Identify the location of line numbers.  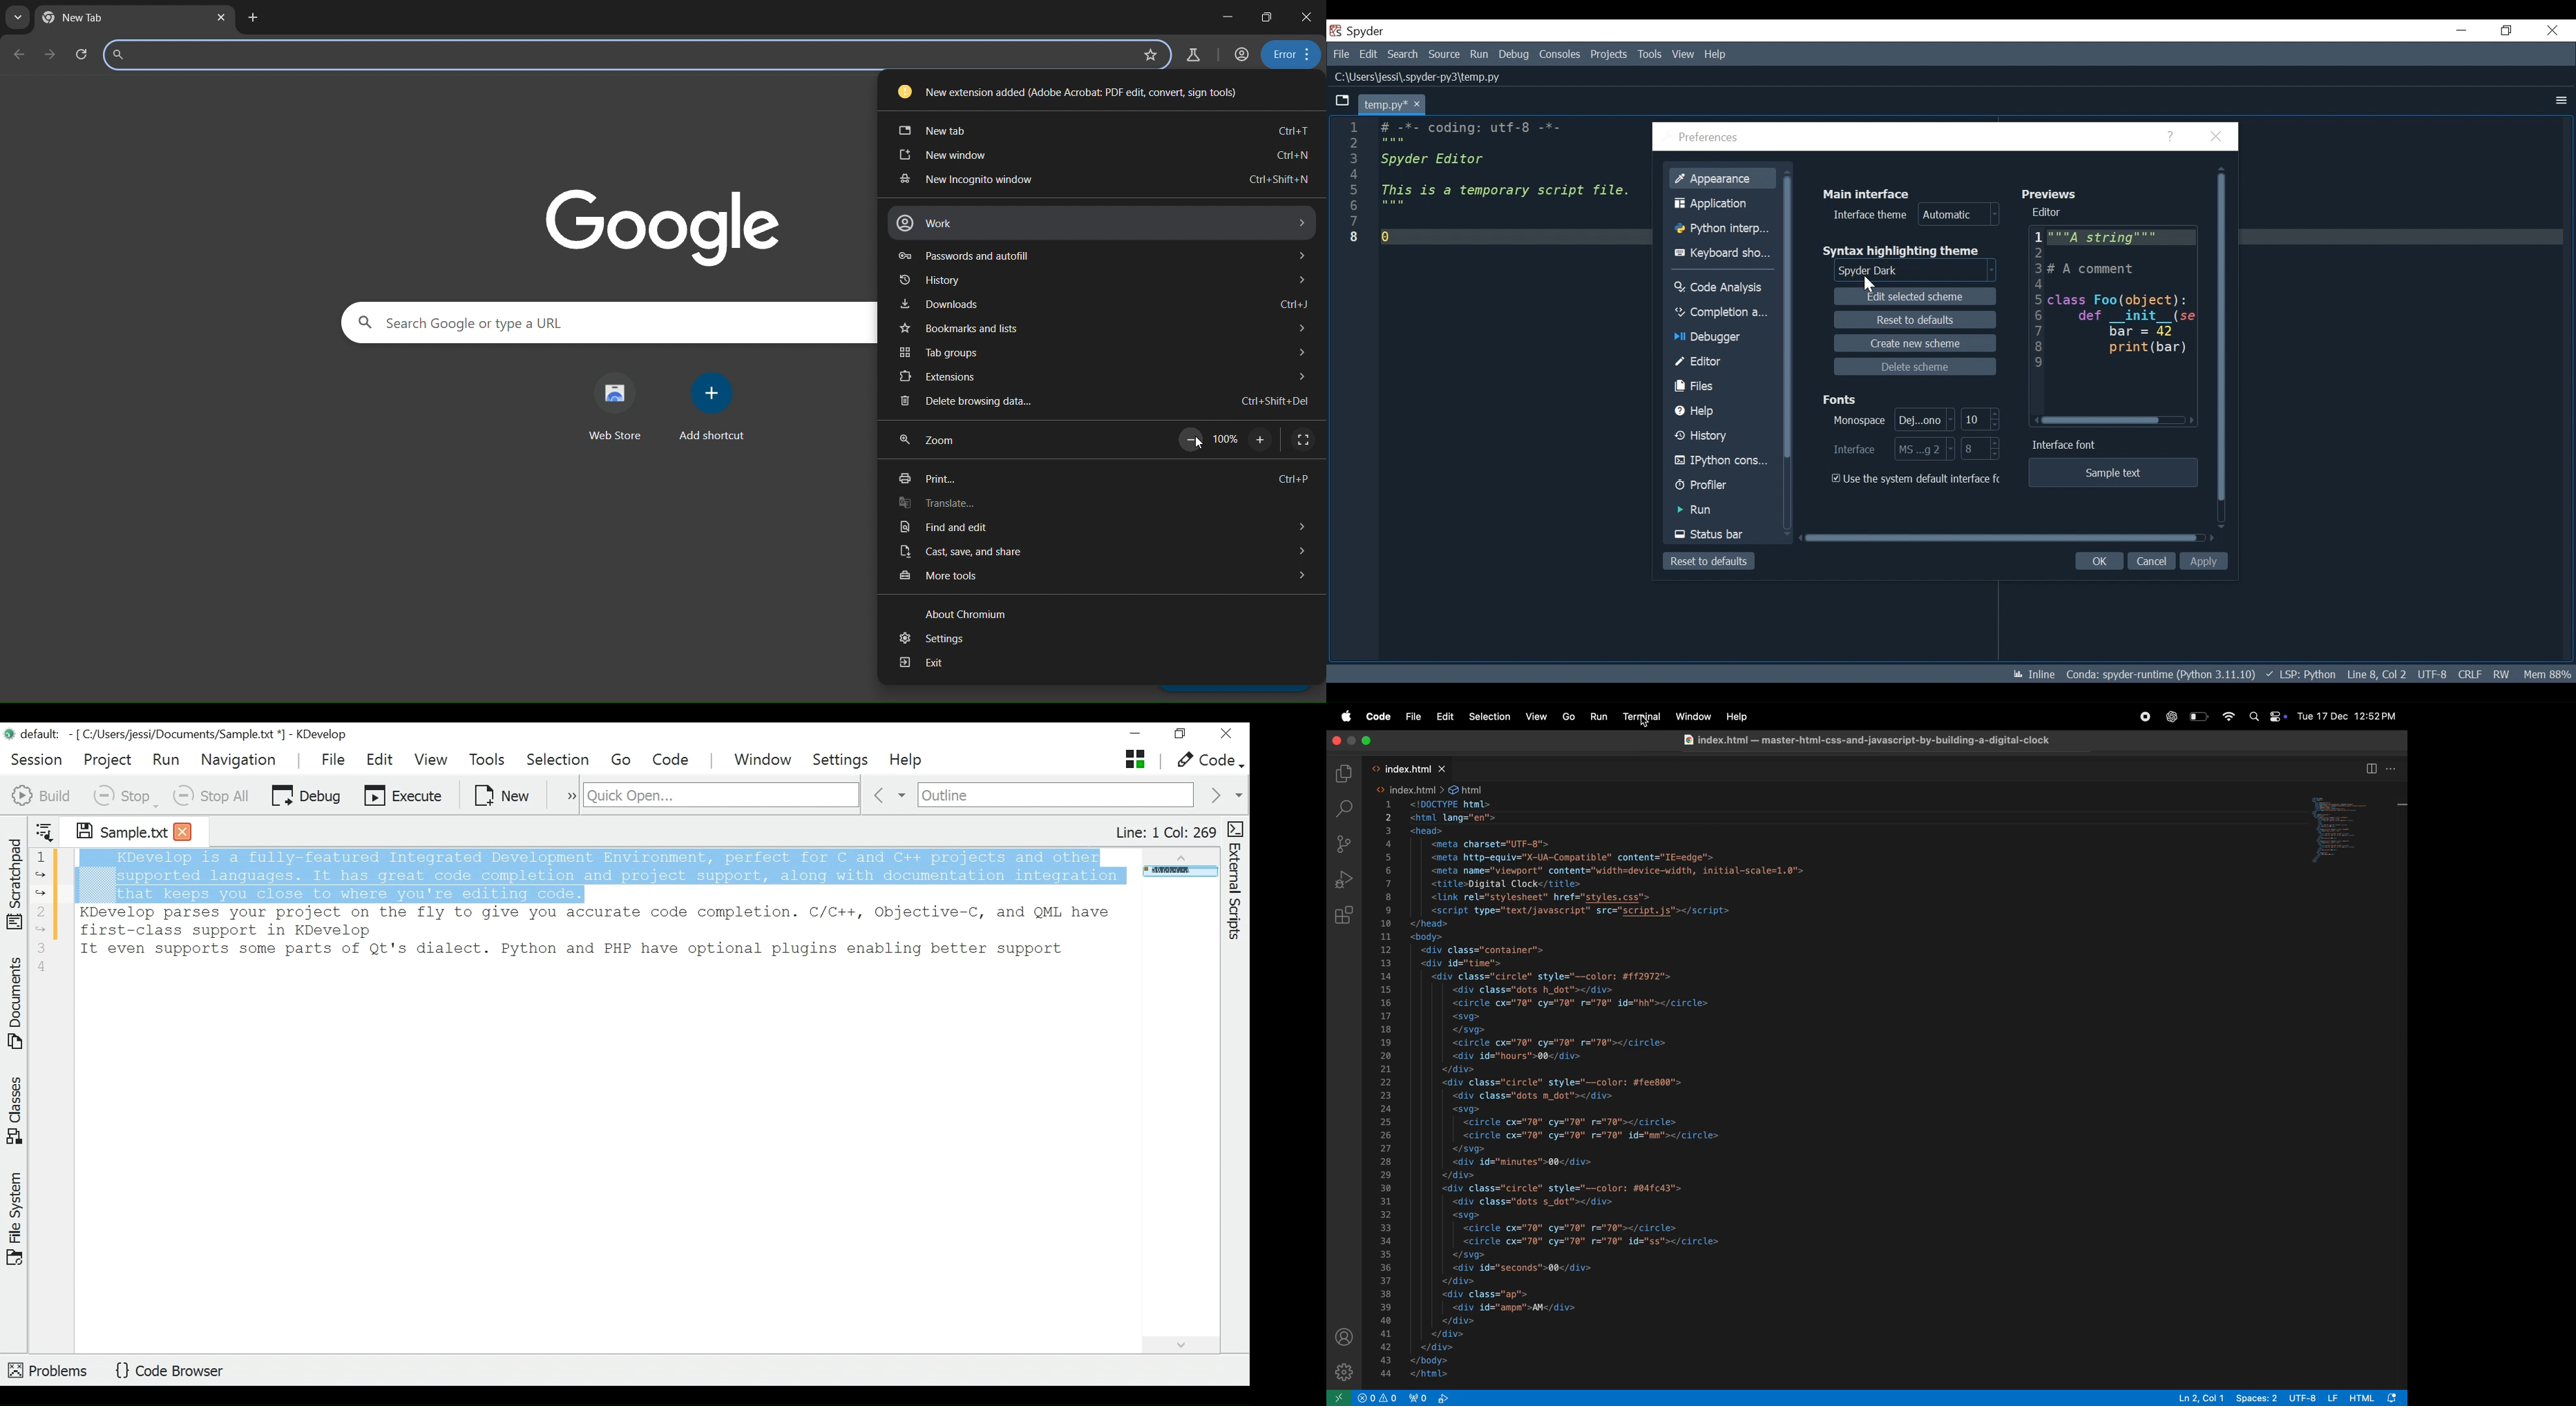
(1352, 184).